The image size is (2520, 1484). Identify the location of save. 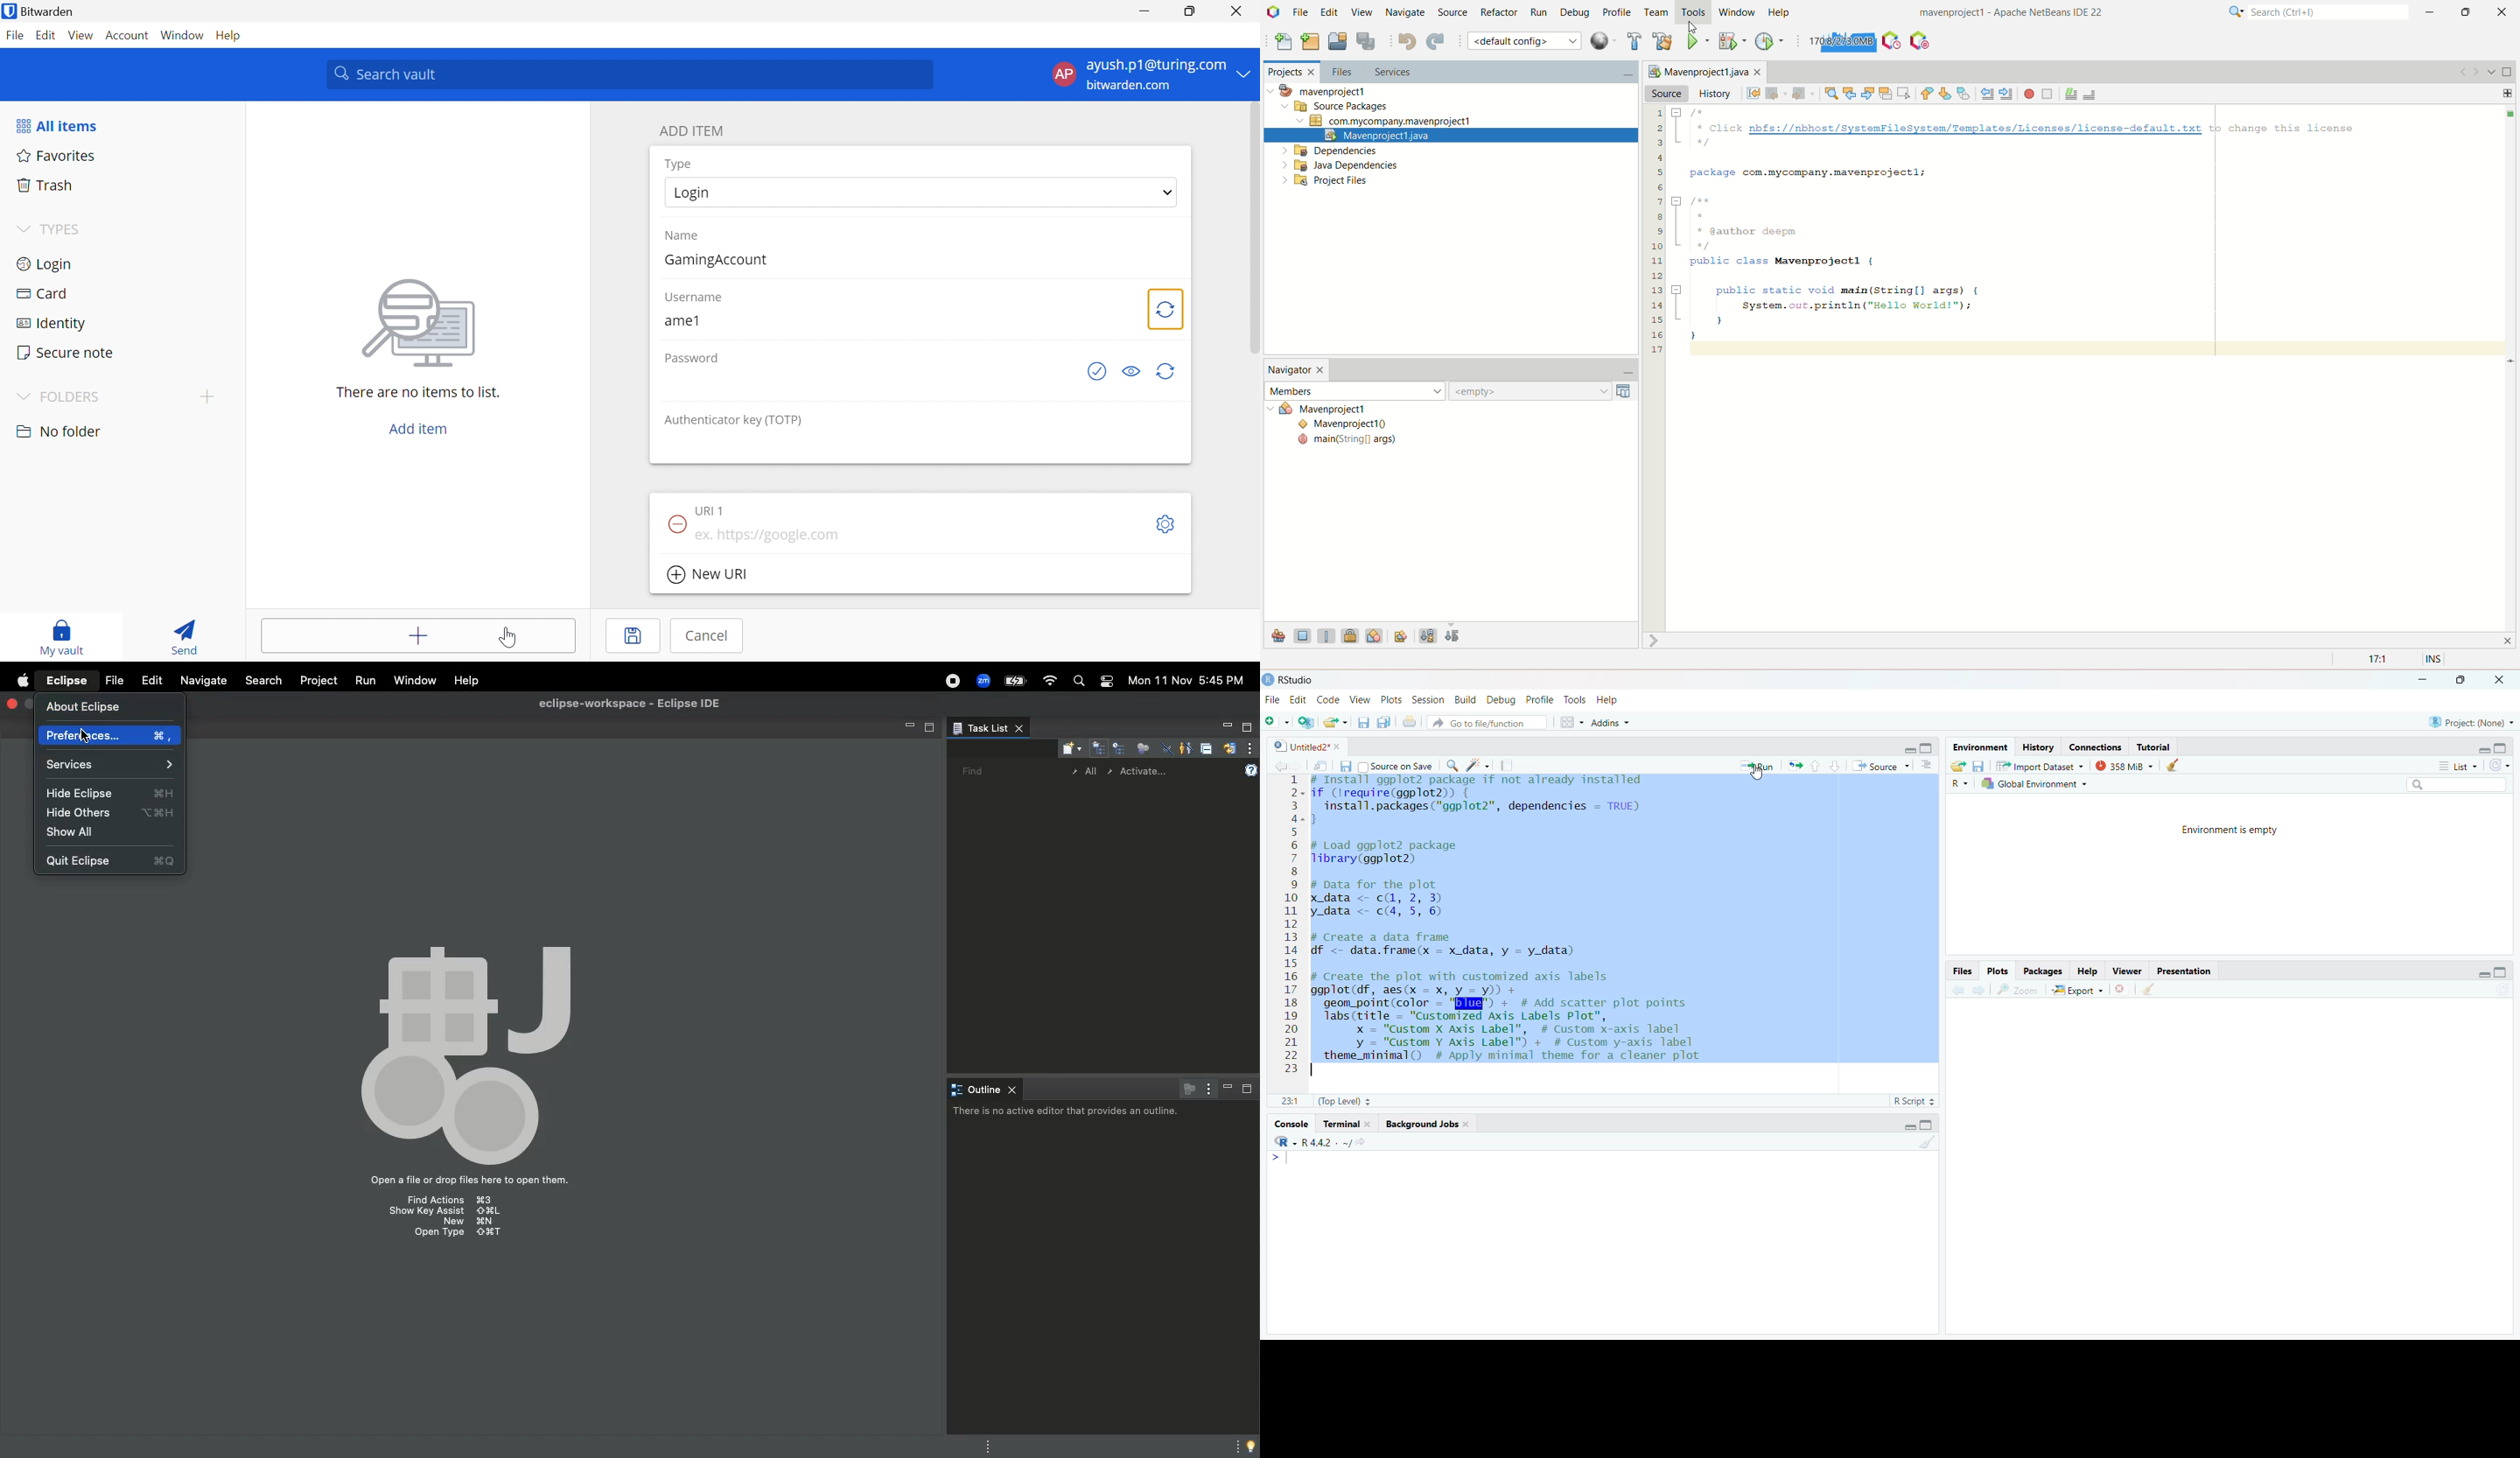
(1348, 767).